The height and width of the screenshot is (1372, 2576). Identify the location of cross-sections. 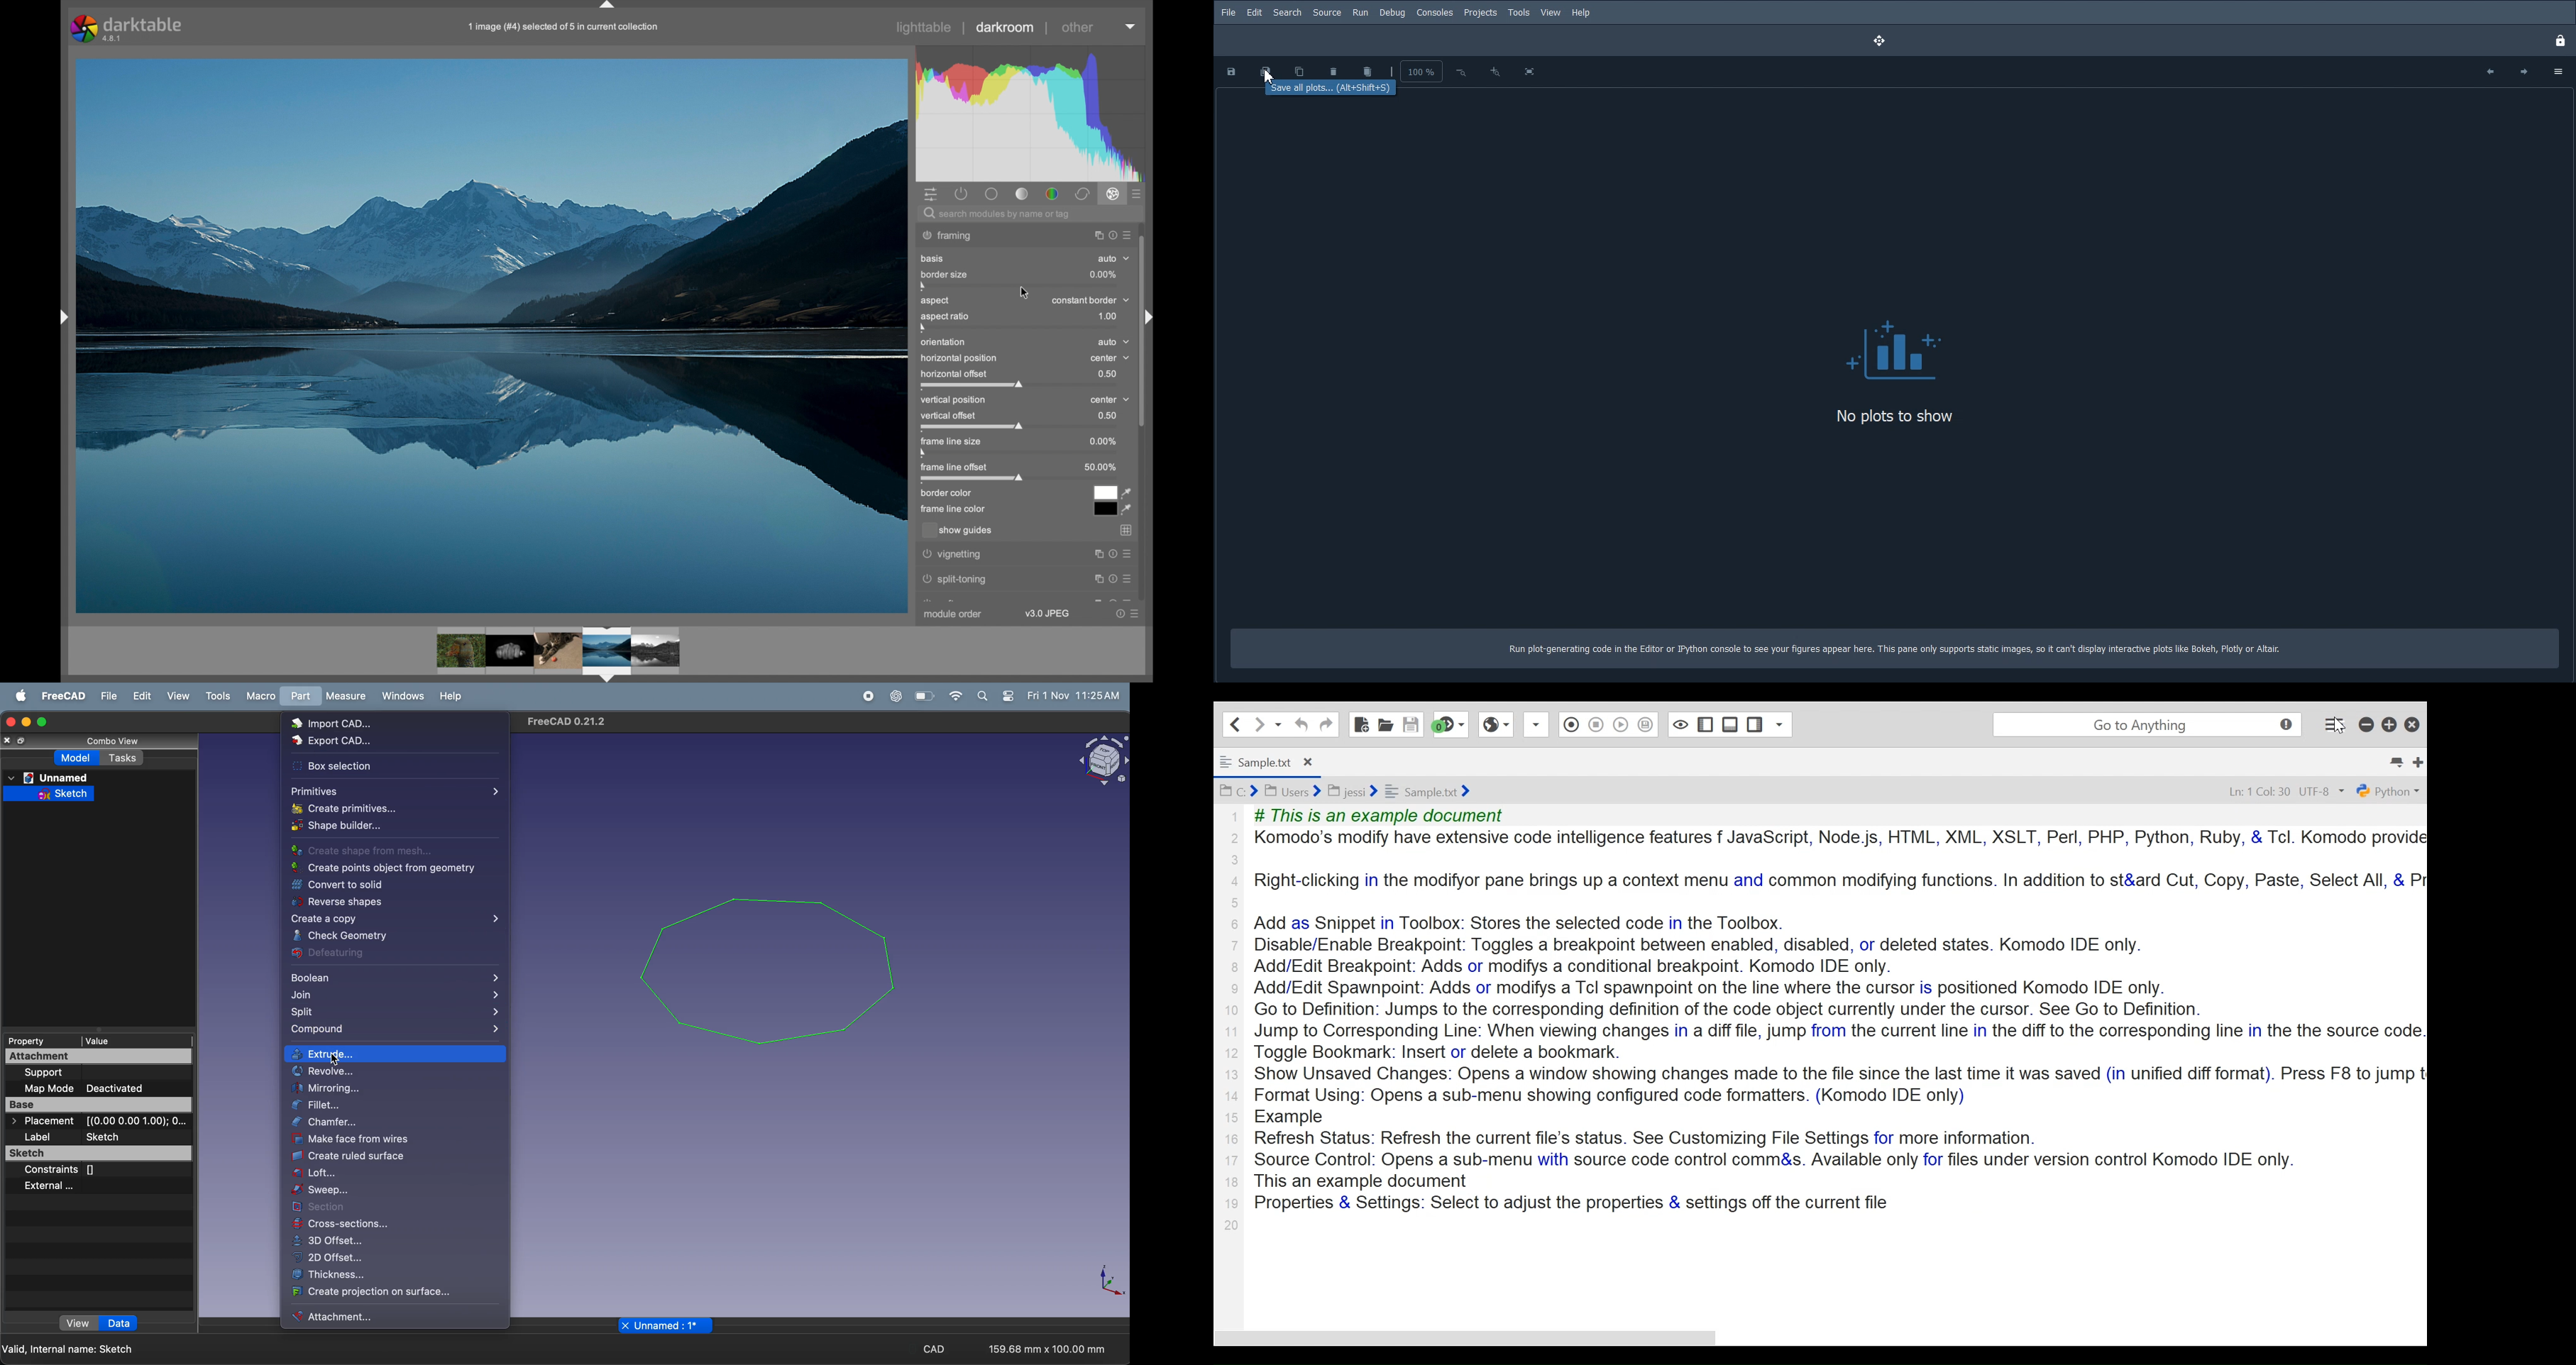
(395, 1227).